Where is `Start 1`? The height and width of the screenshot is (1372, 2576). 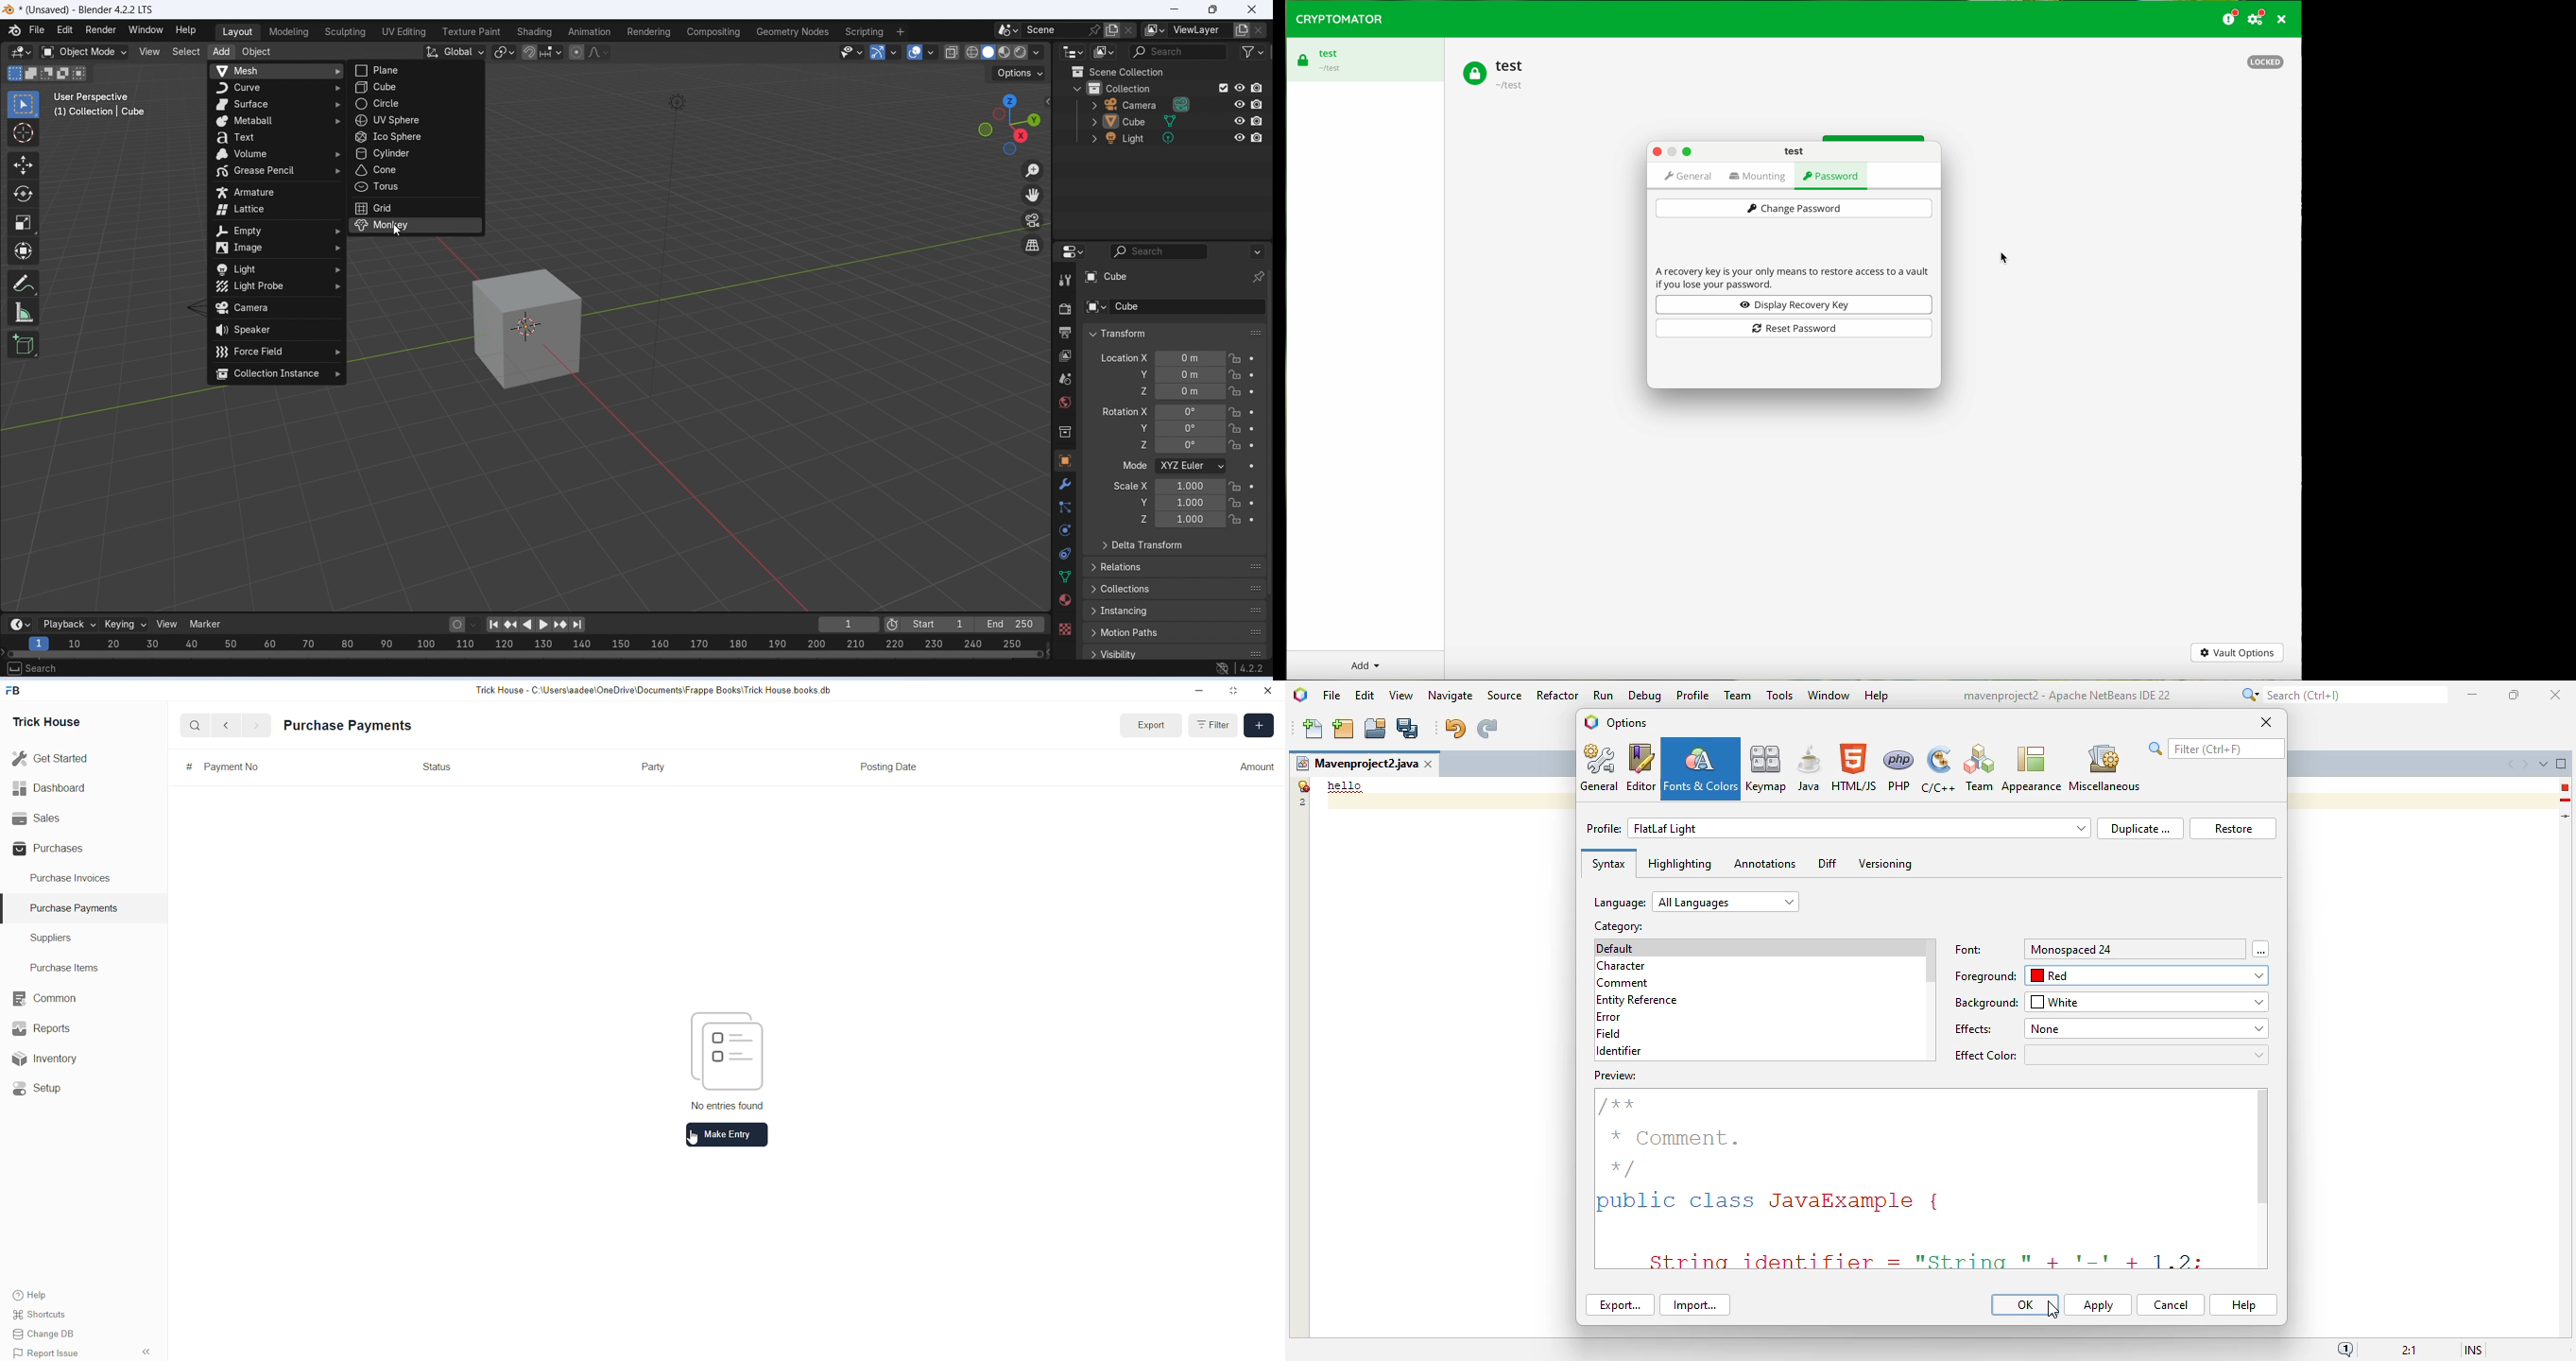 Start 1 is located at coordinates (938, 624).